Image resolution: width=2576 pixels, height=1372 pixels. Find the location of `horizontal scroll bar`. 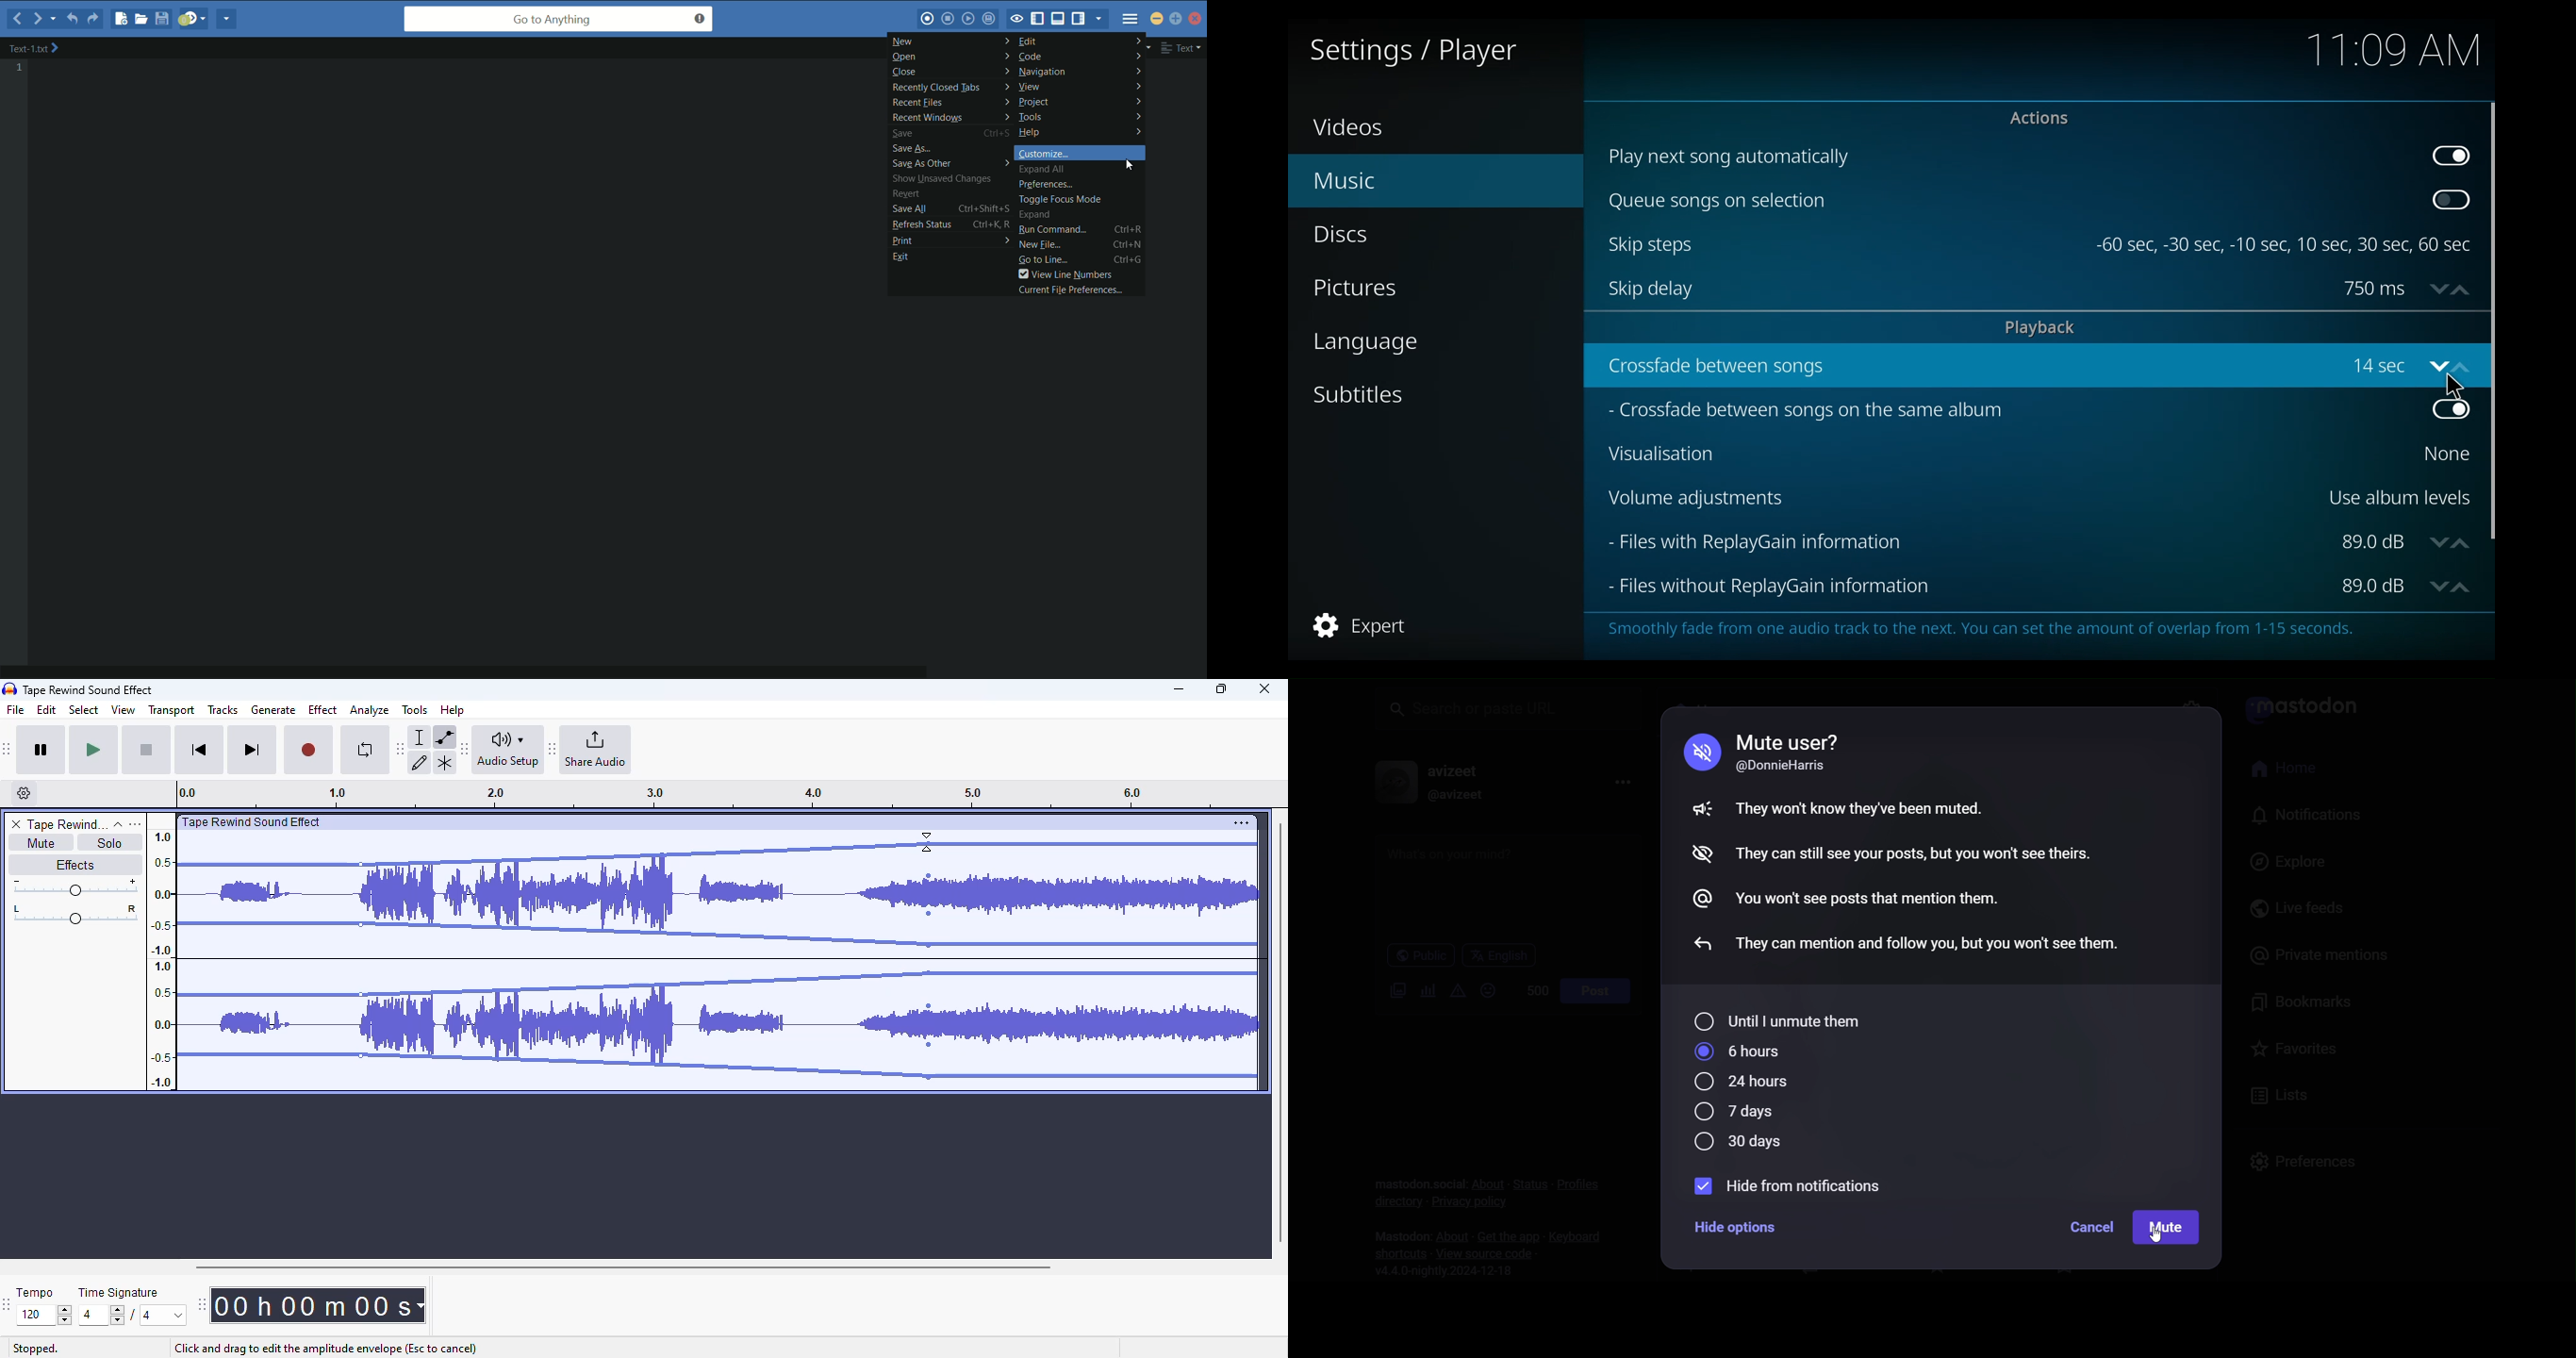

horizontal scroll bar is located at coordinates (468, 666).